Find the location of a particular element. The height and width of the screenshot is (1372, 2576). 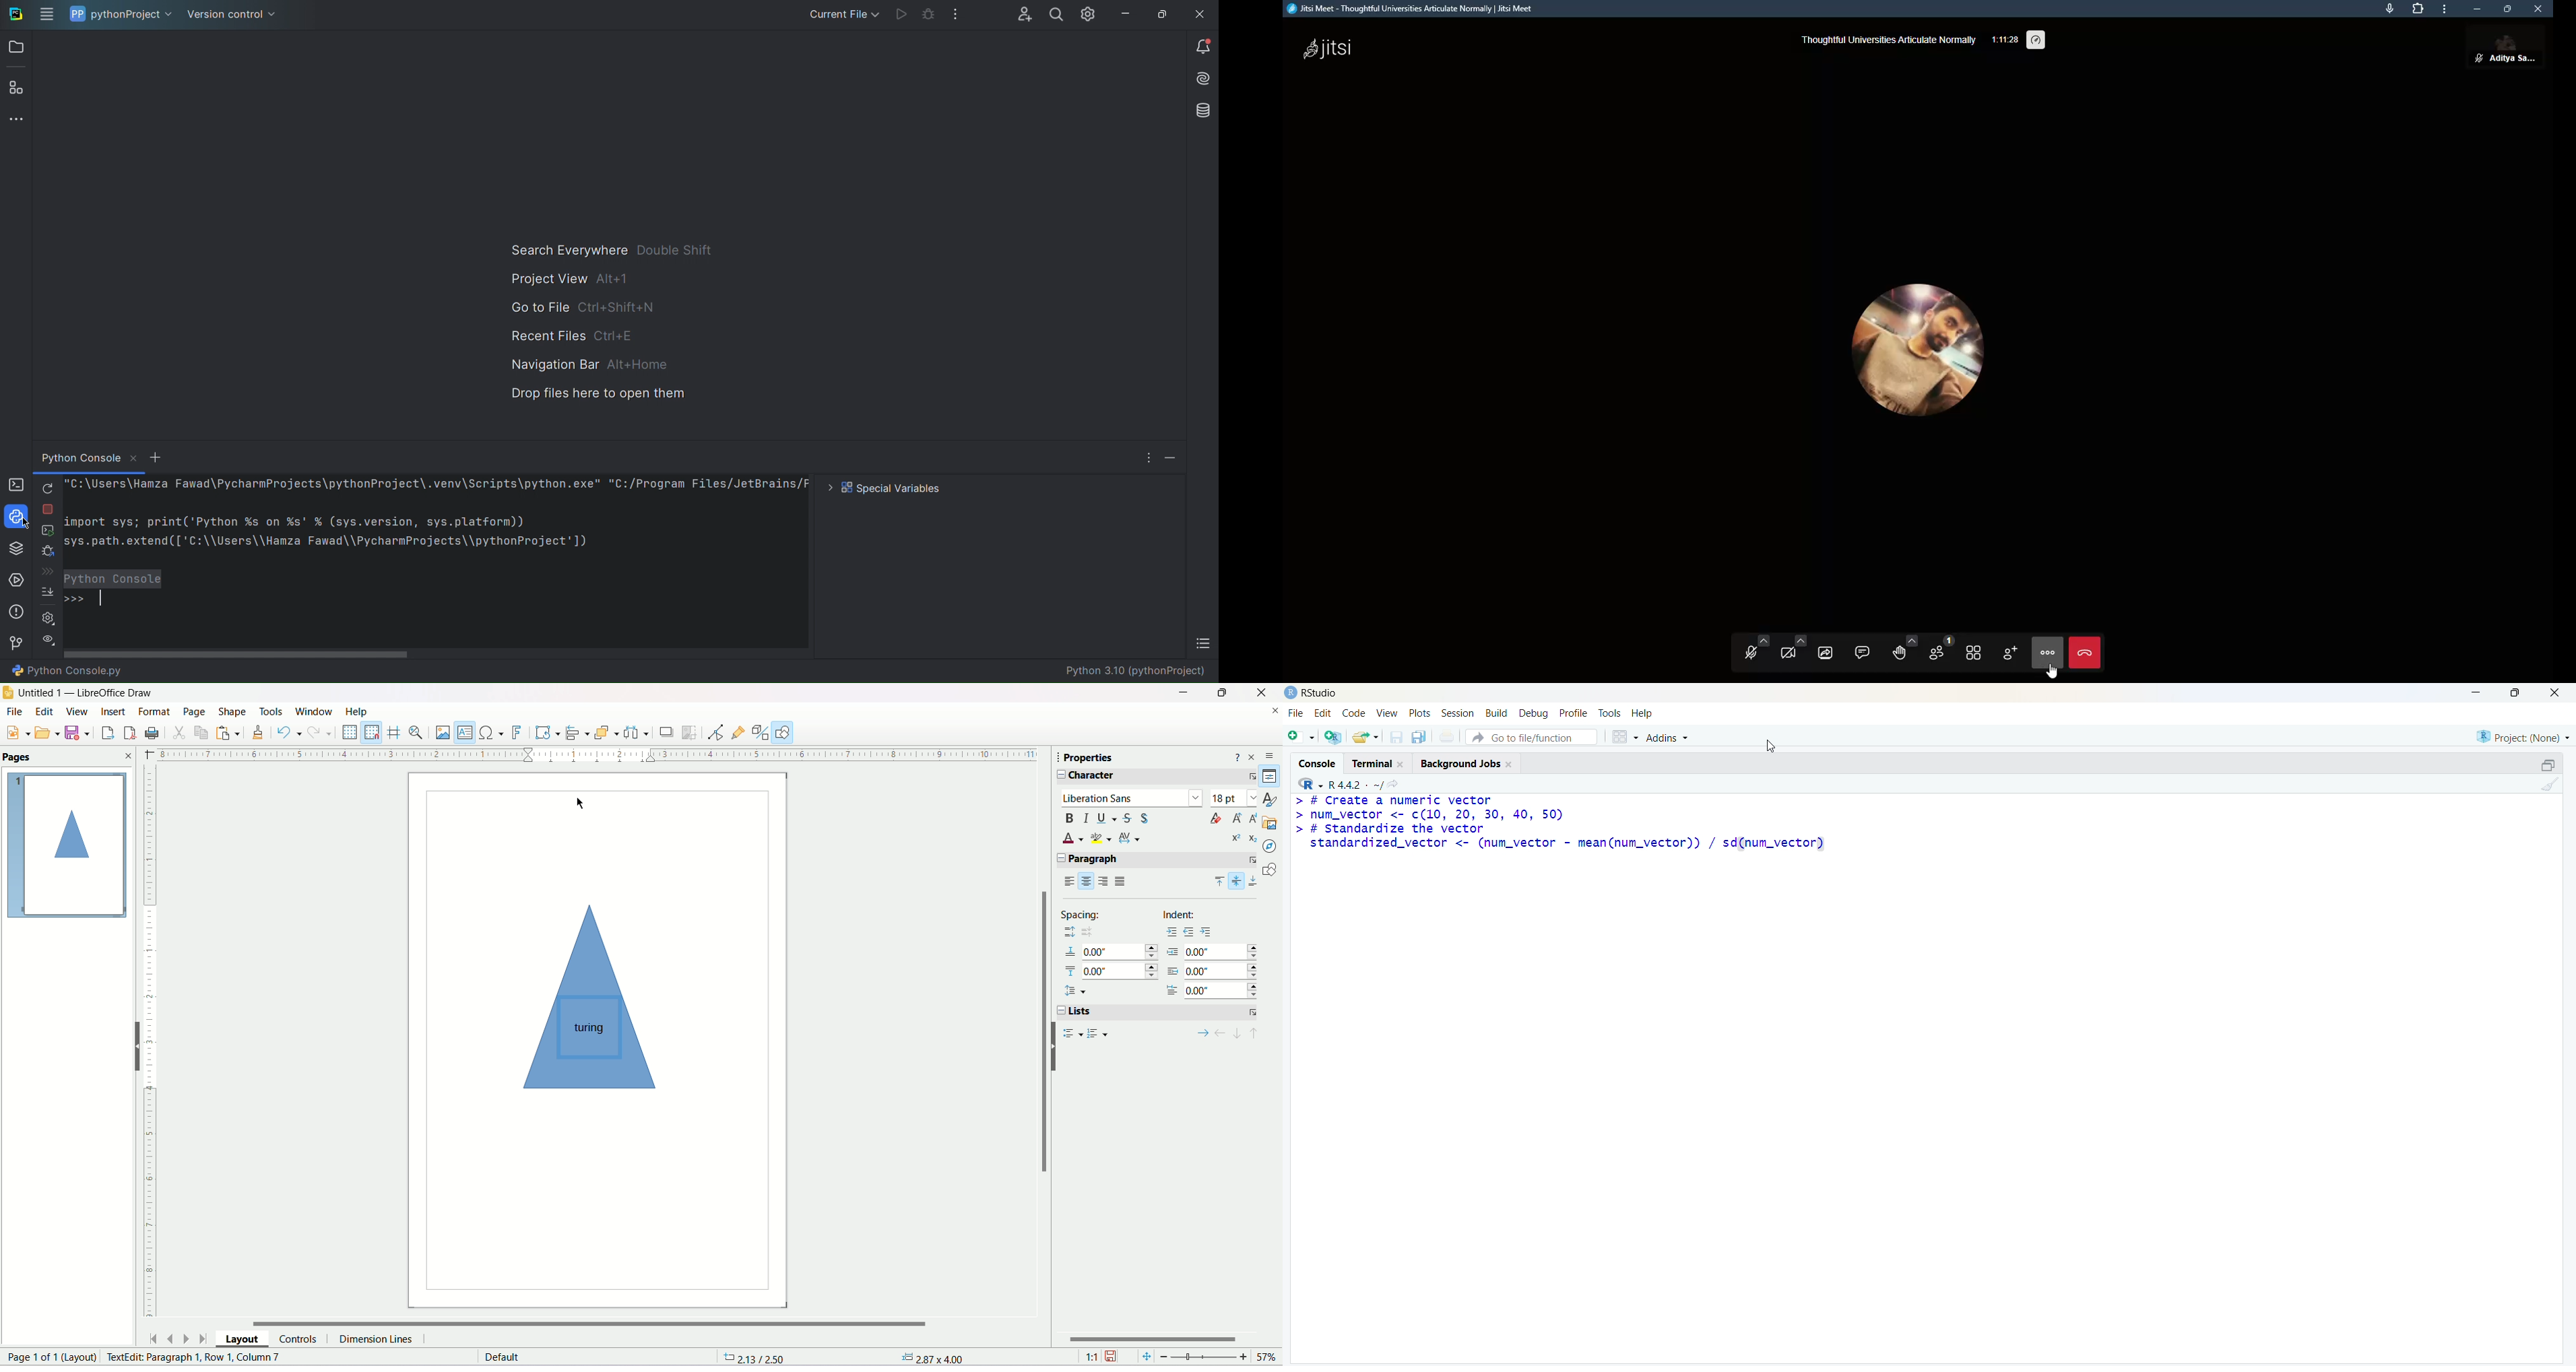

terminal is located at coordinates (1373, 764).